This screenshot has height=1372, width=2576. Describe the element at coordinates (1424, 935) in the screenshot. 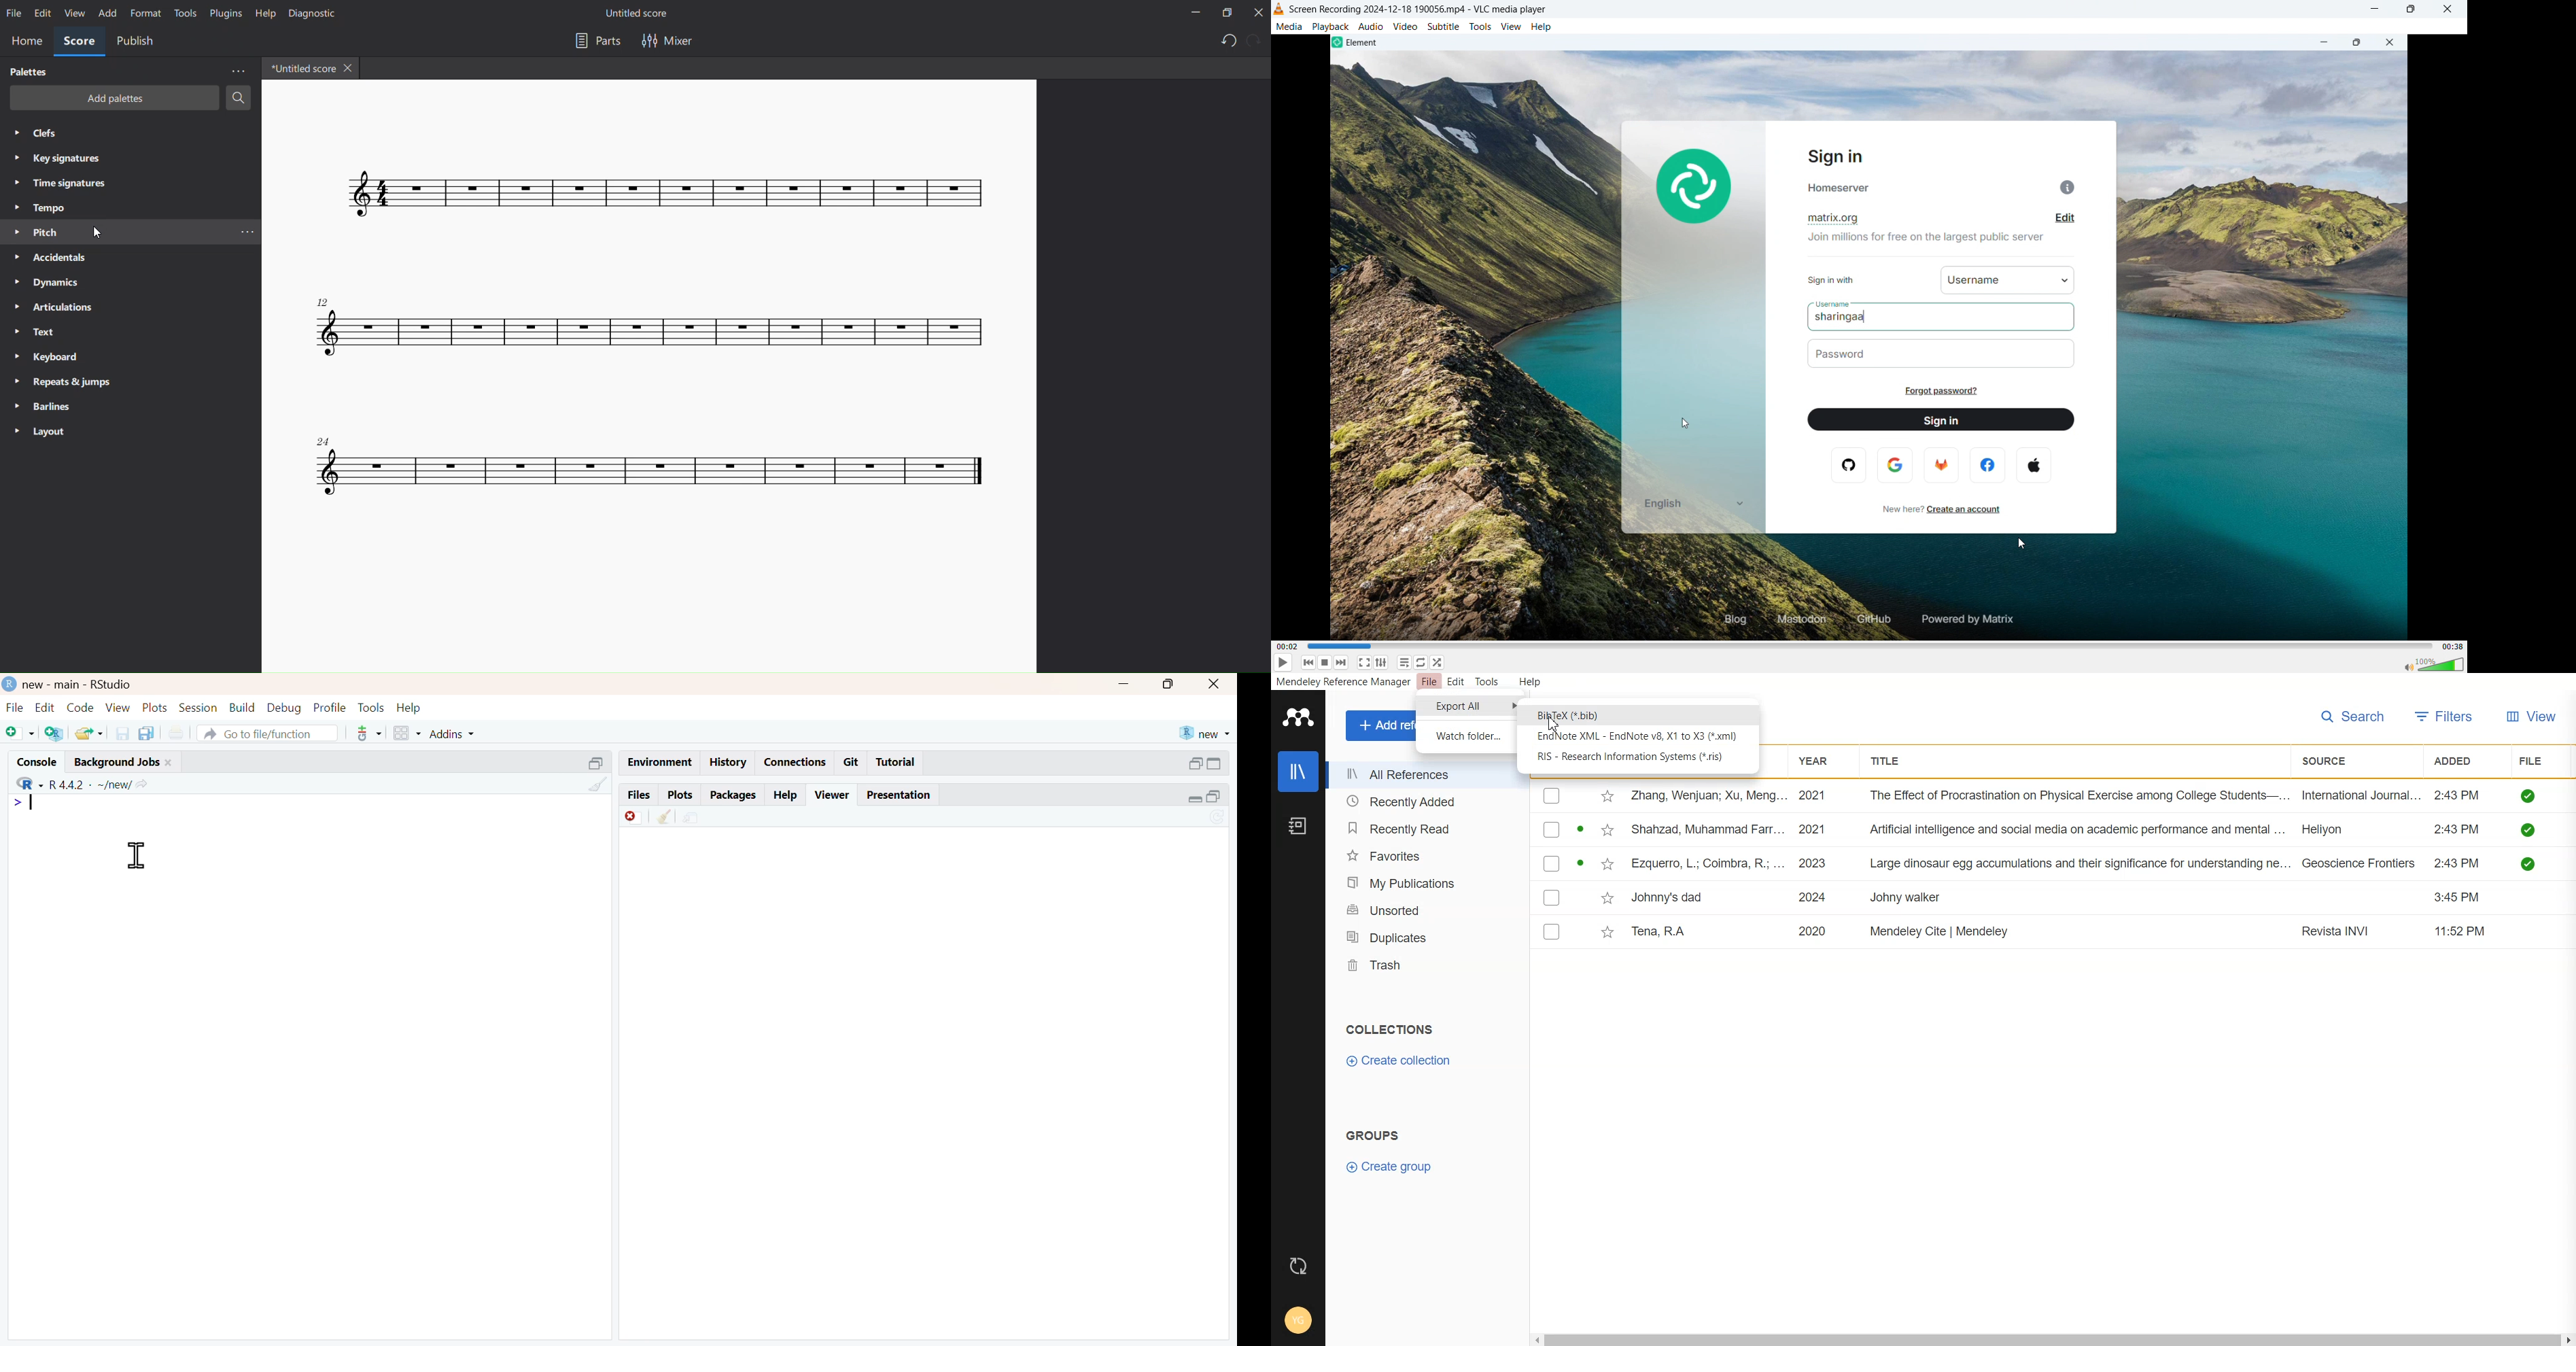

I see `Duplicates` at that location.